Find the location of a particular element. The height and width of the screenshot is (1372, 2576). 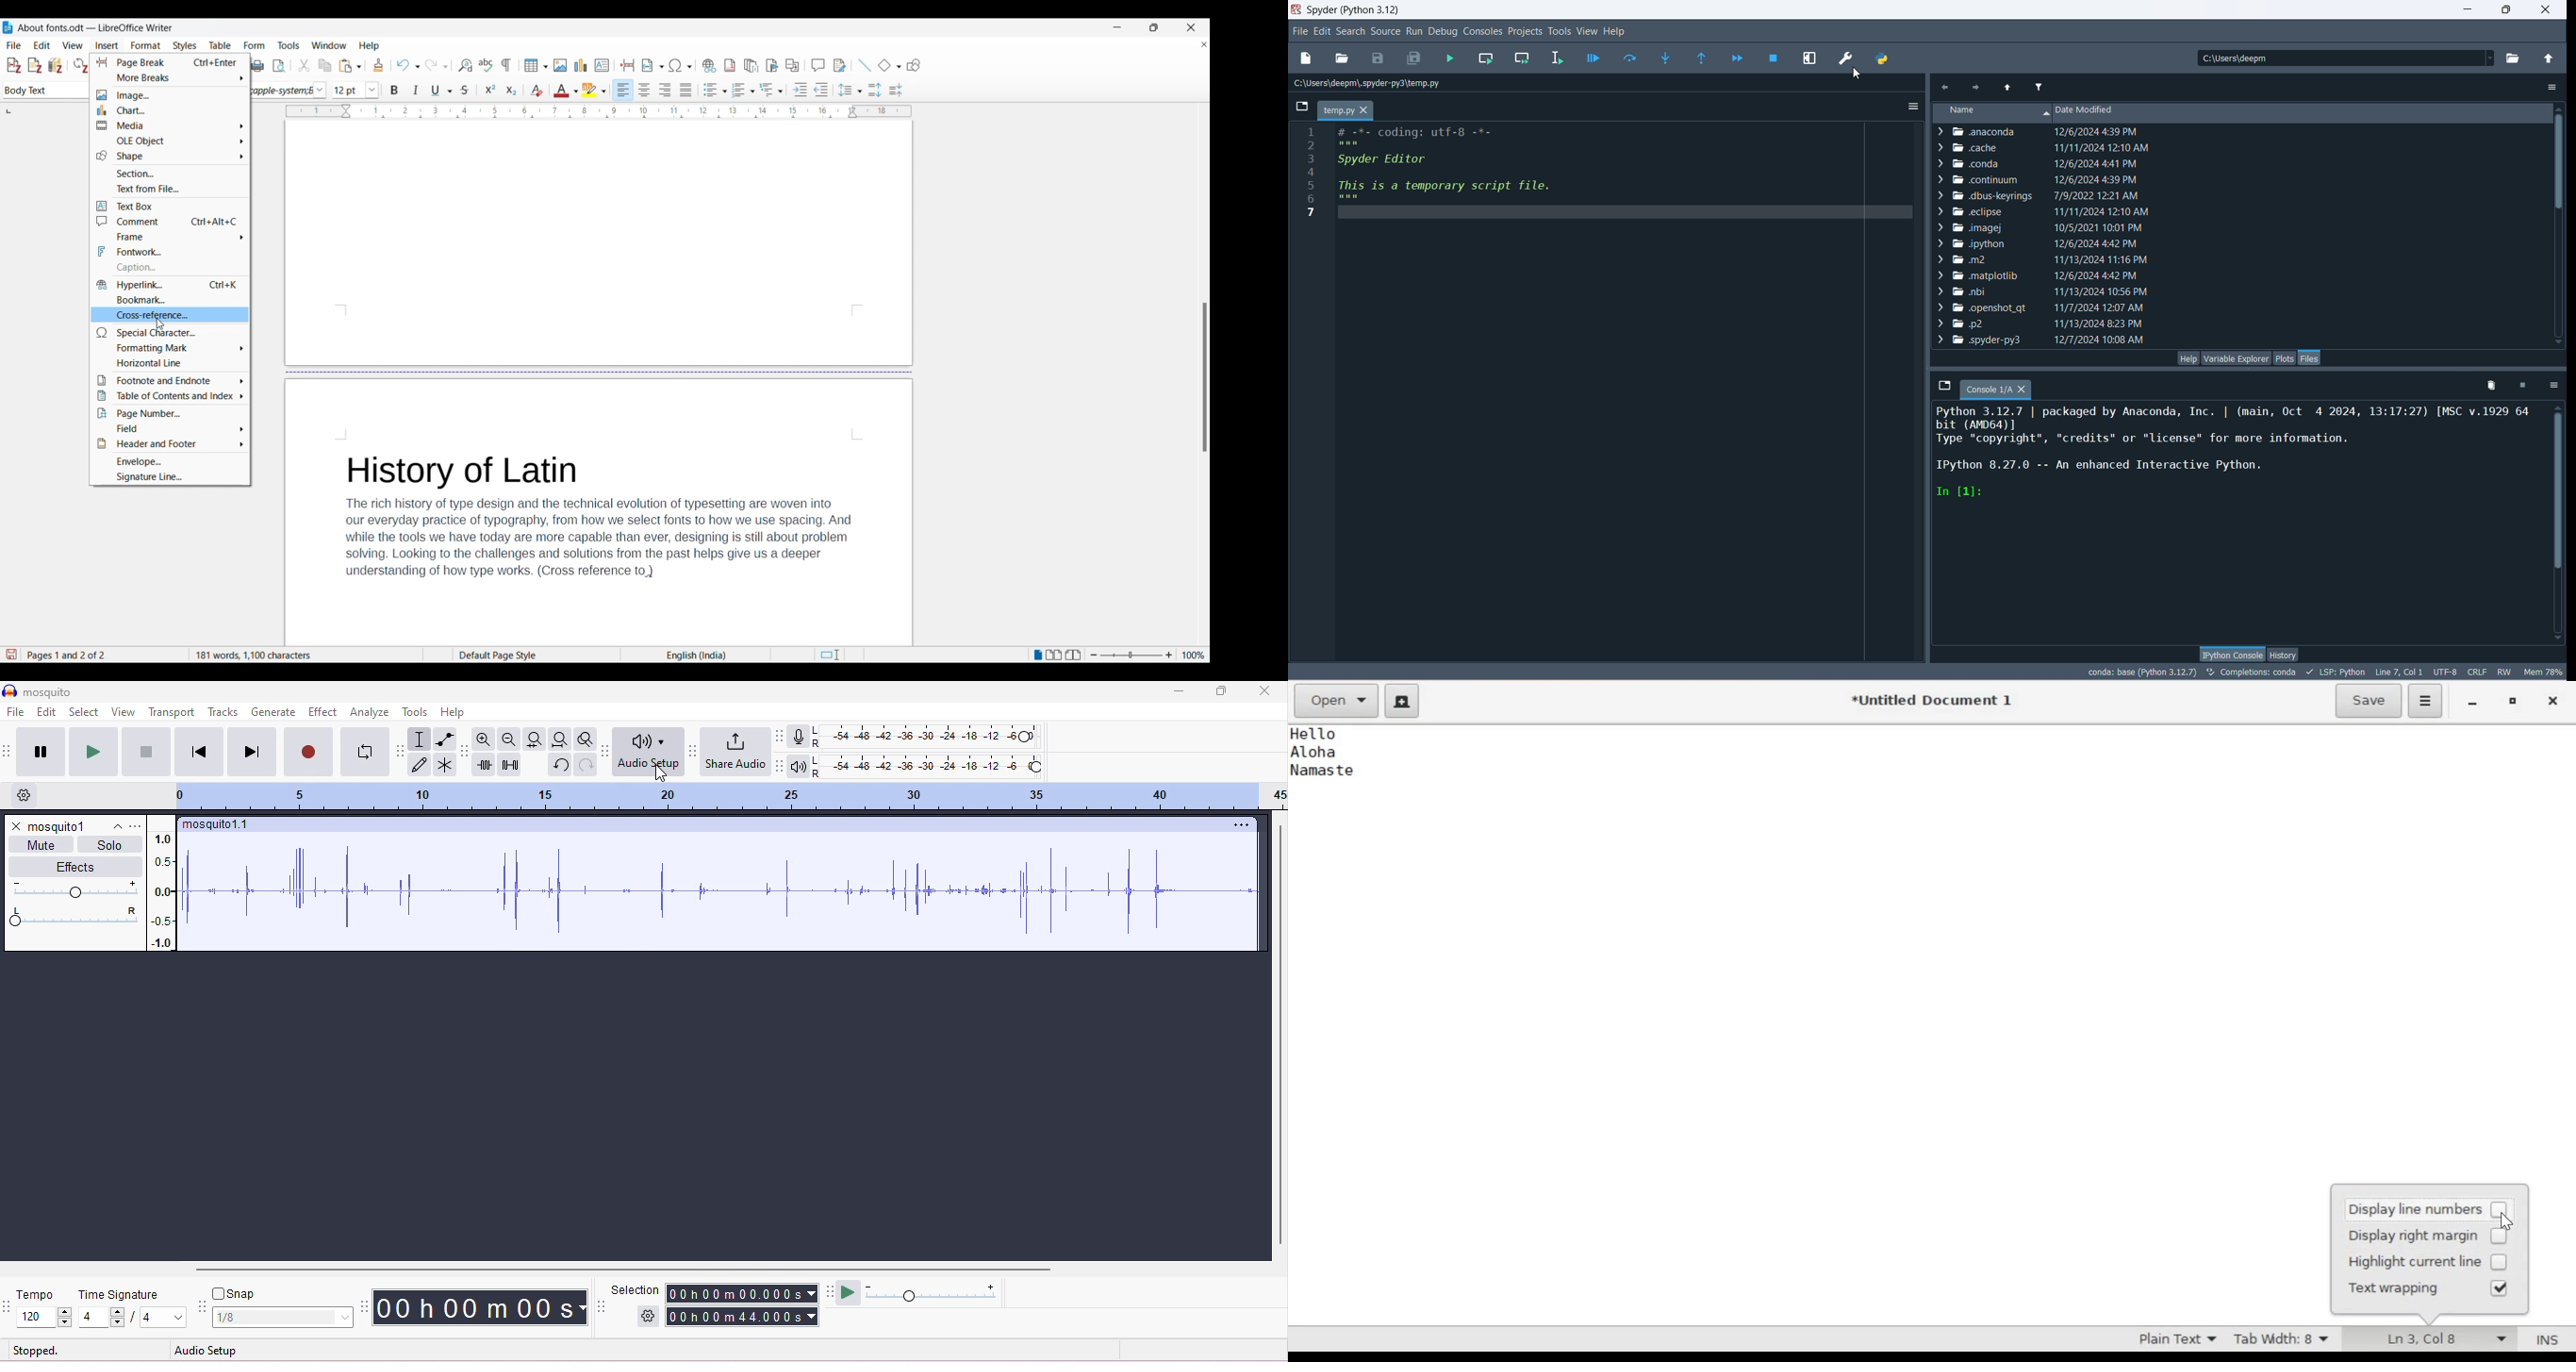

select tempo is located at coordinates (45, 1318).